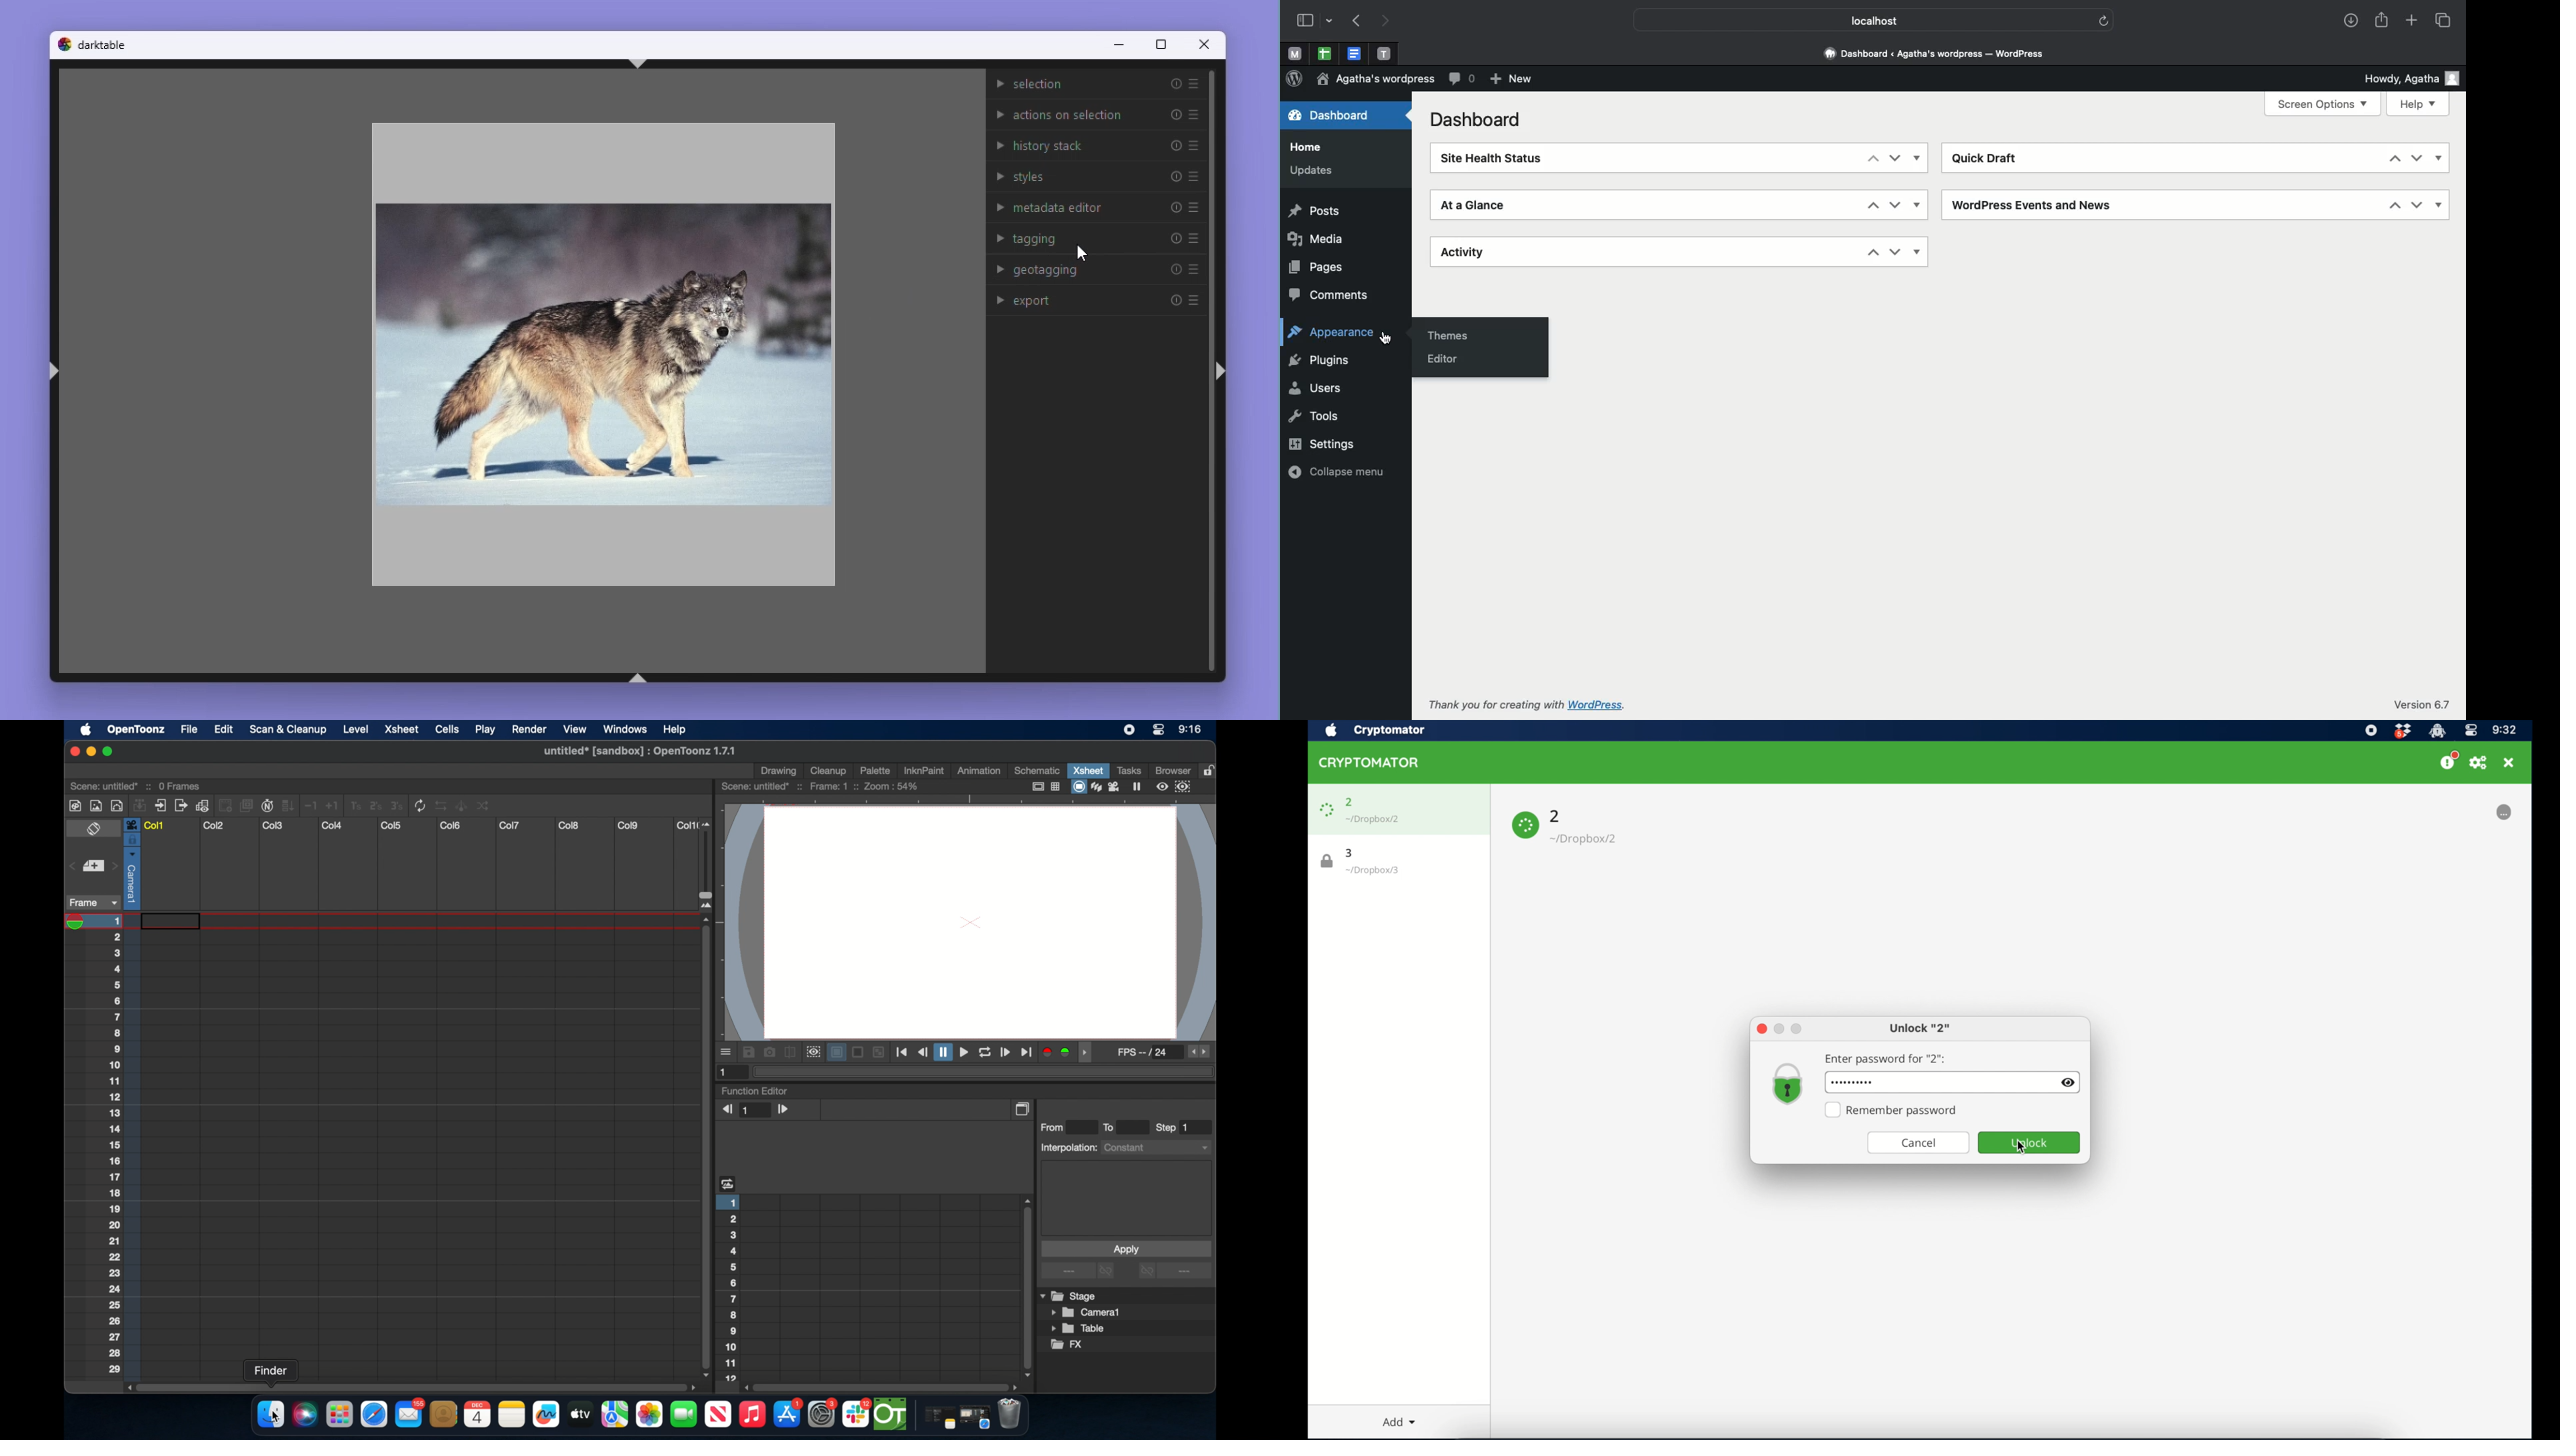 The image size is (2576, 1456). I want to click on apple tv, so click(717, 1415).